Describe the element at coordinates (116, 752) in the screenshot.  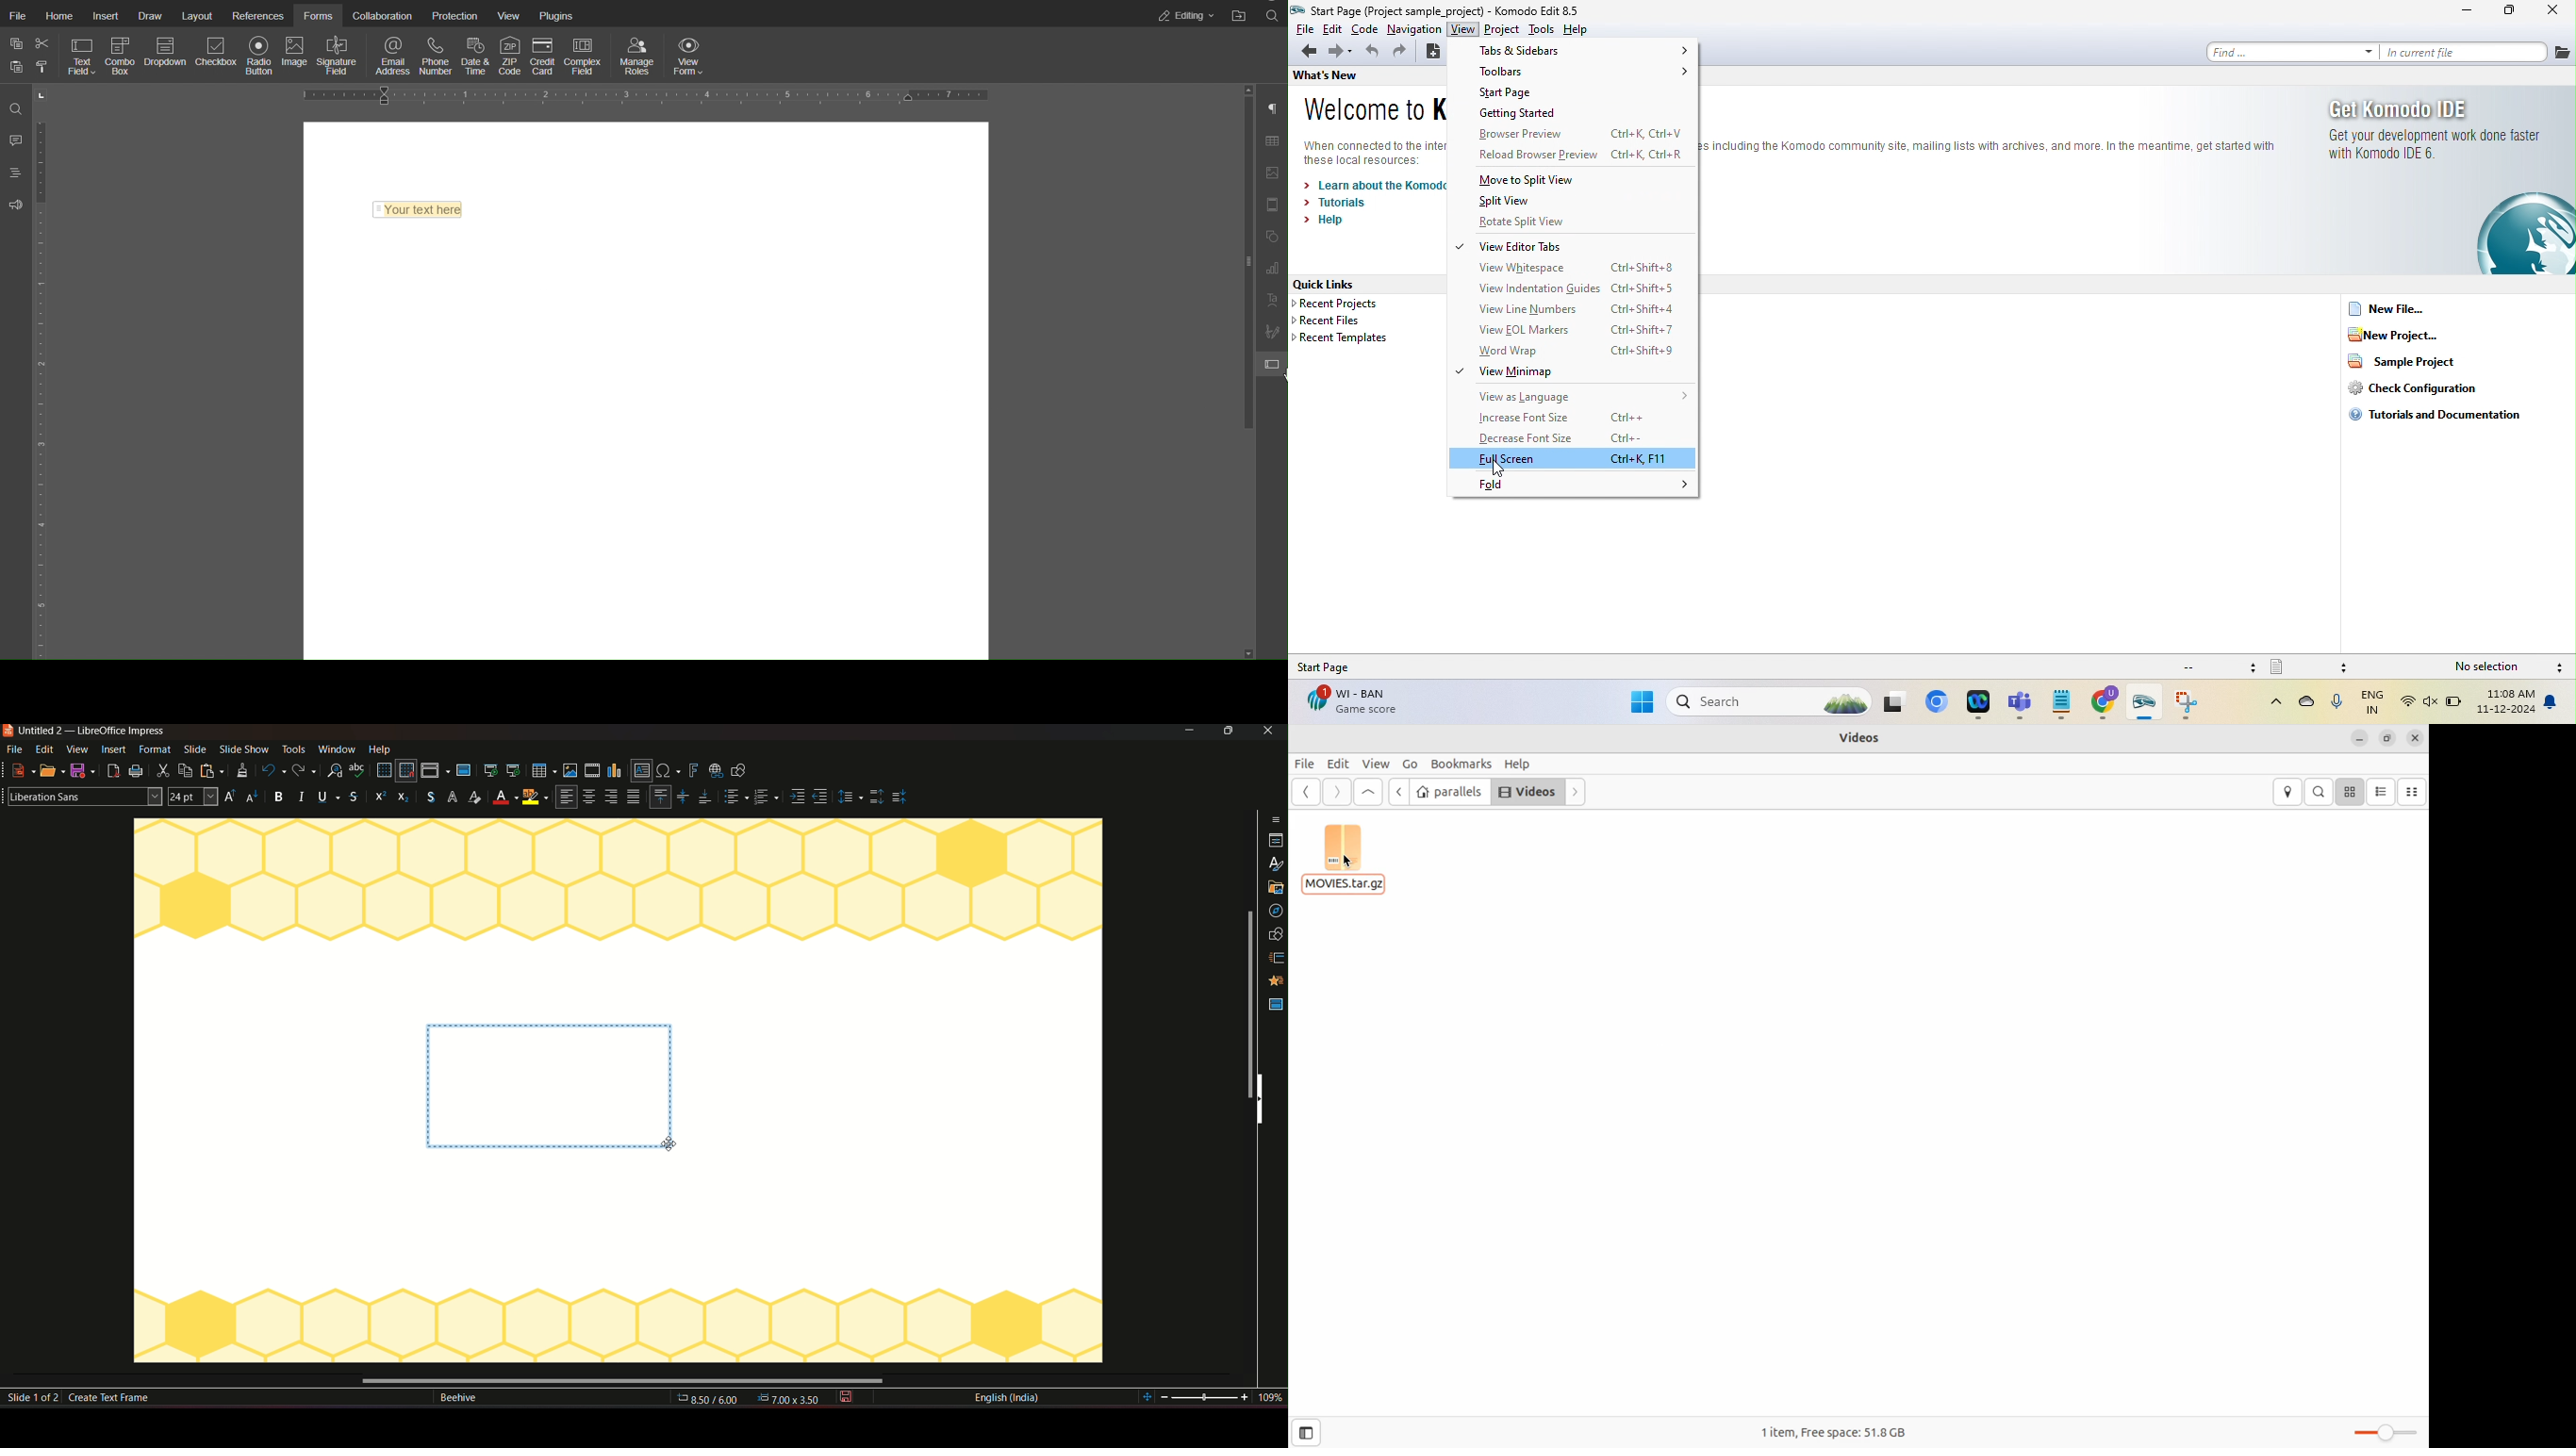
I see `insert` at that location.